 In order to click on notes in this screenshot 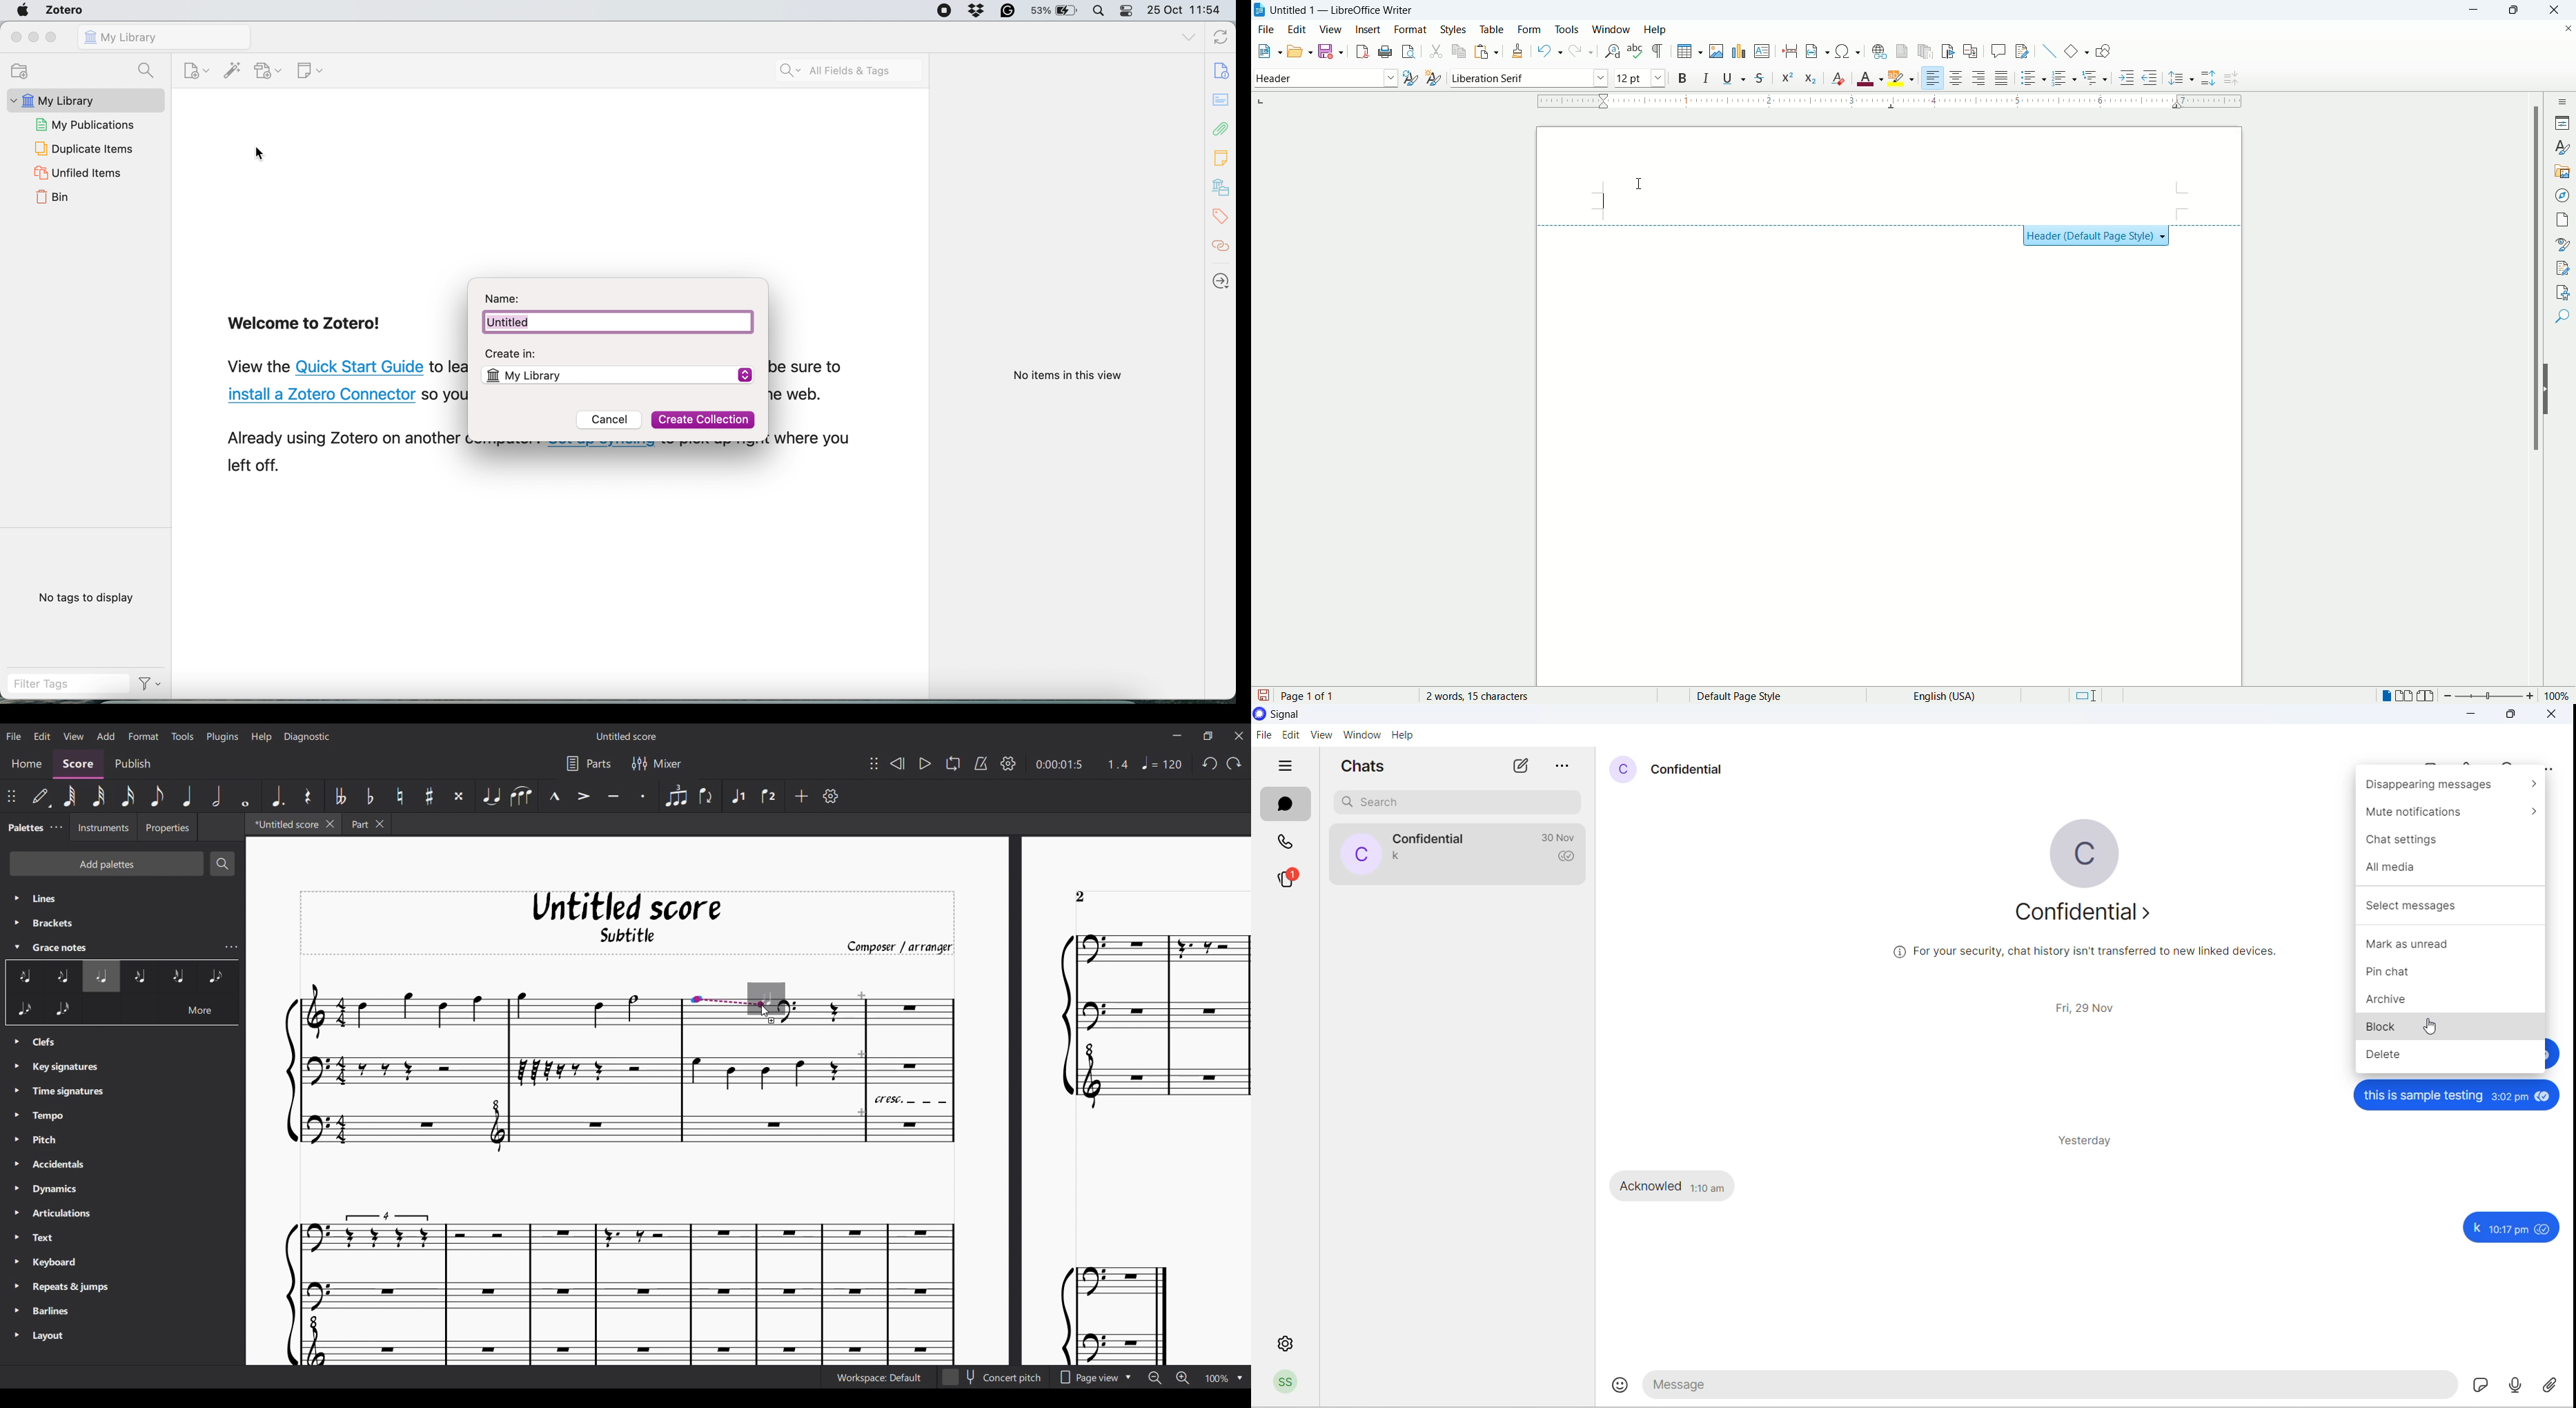, I will do `click(1222, 158)`.